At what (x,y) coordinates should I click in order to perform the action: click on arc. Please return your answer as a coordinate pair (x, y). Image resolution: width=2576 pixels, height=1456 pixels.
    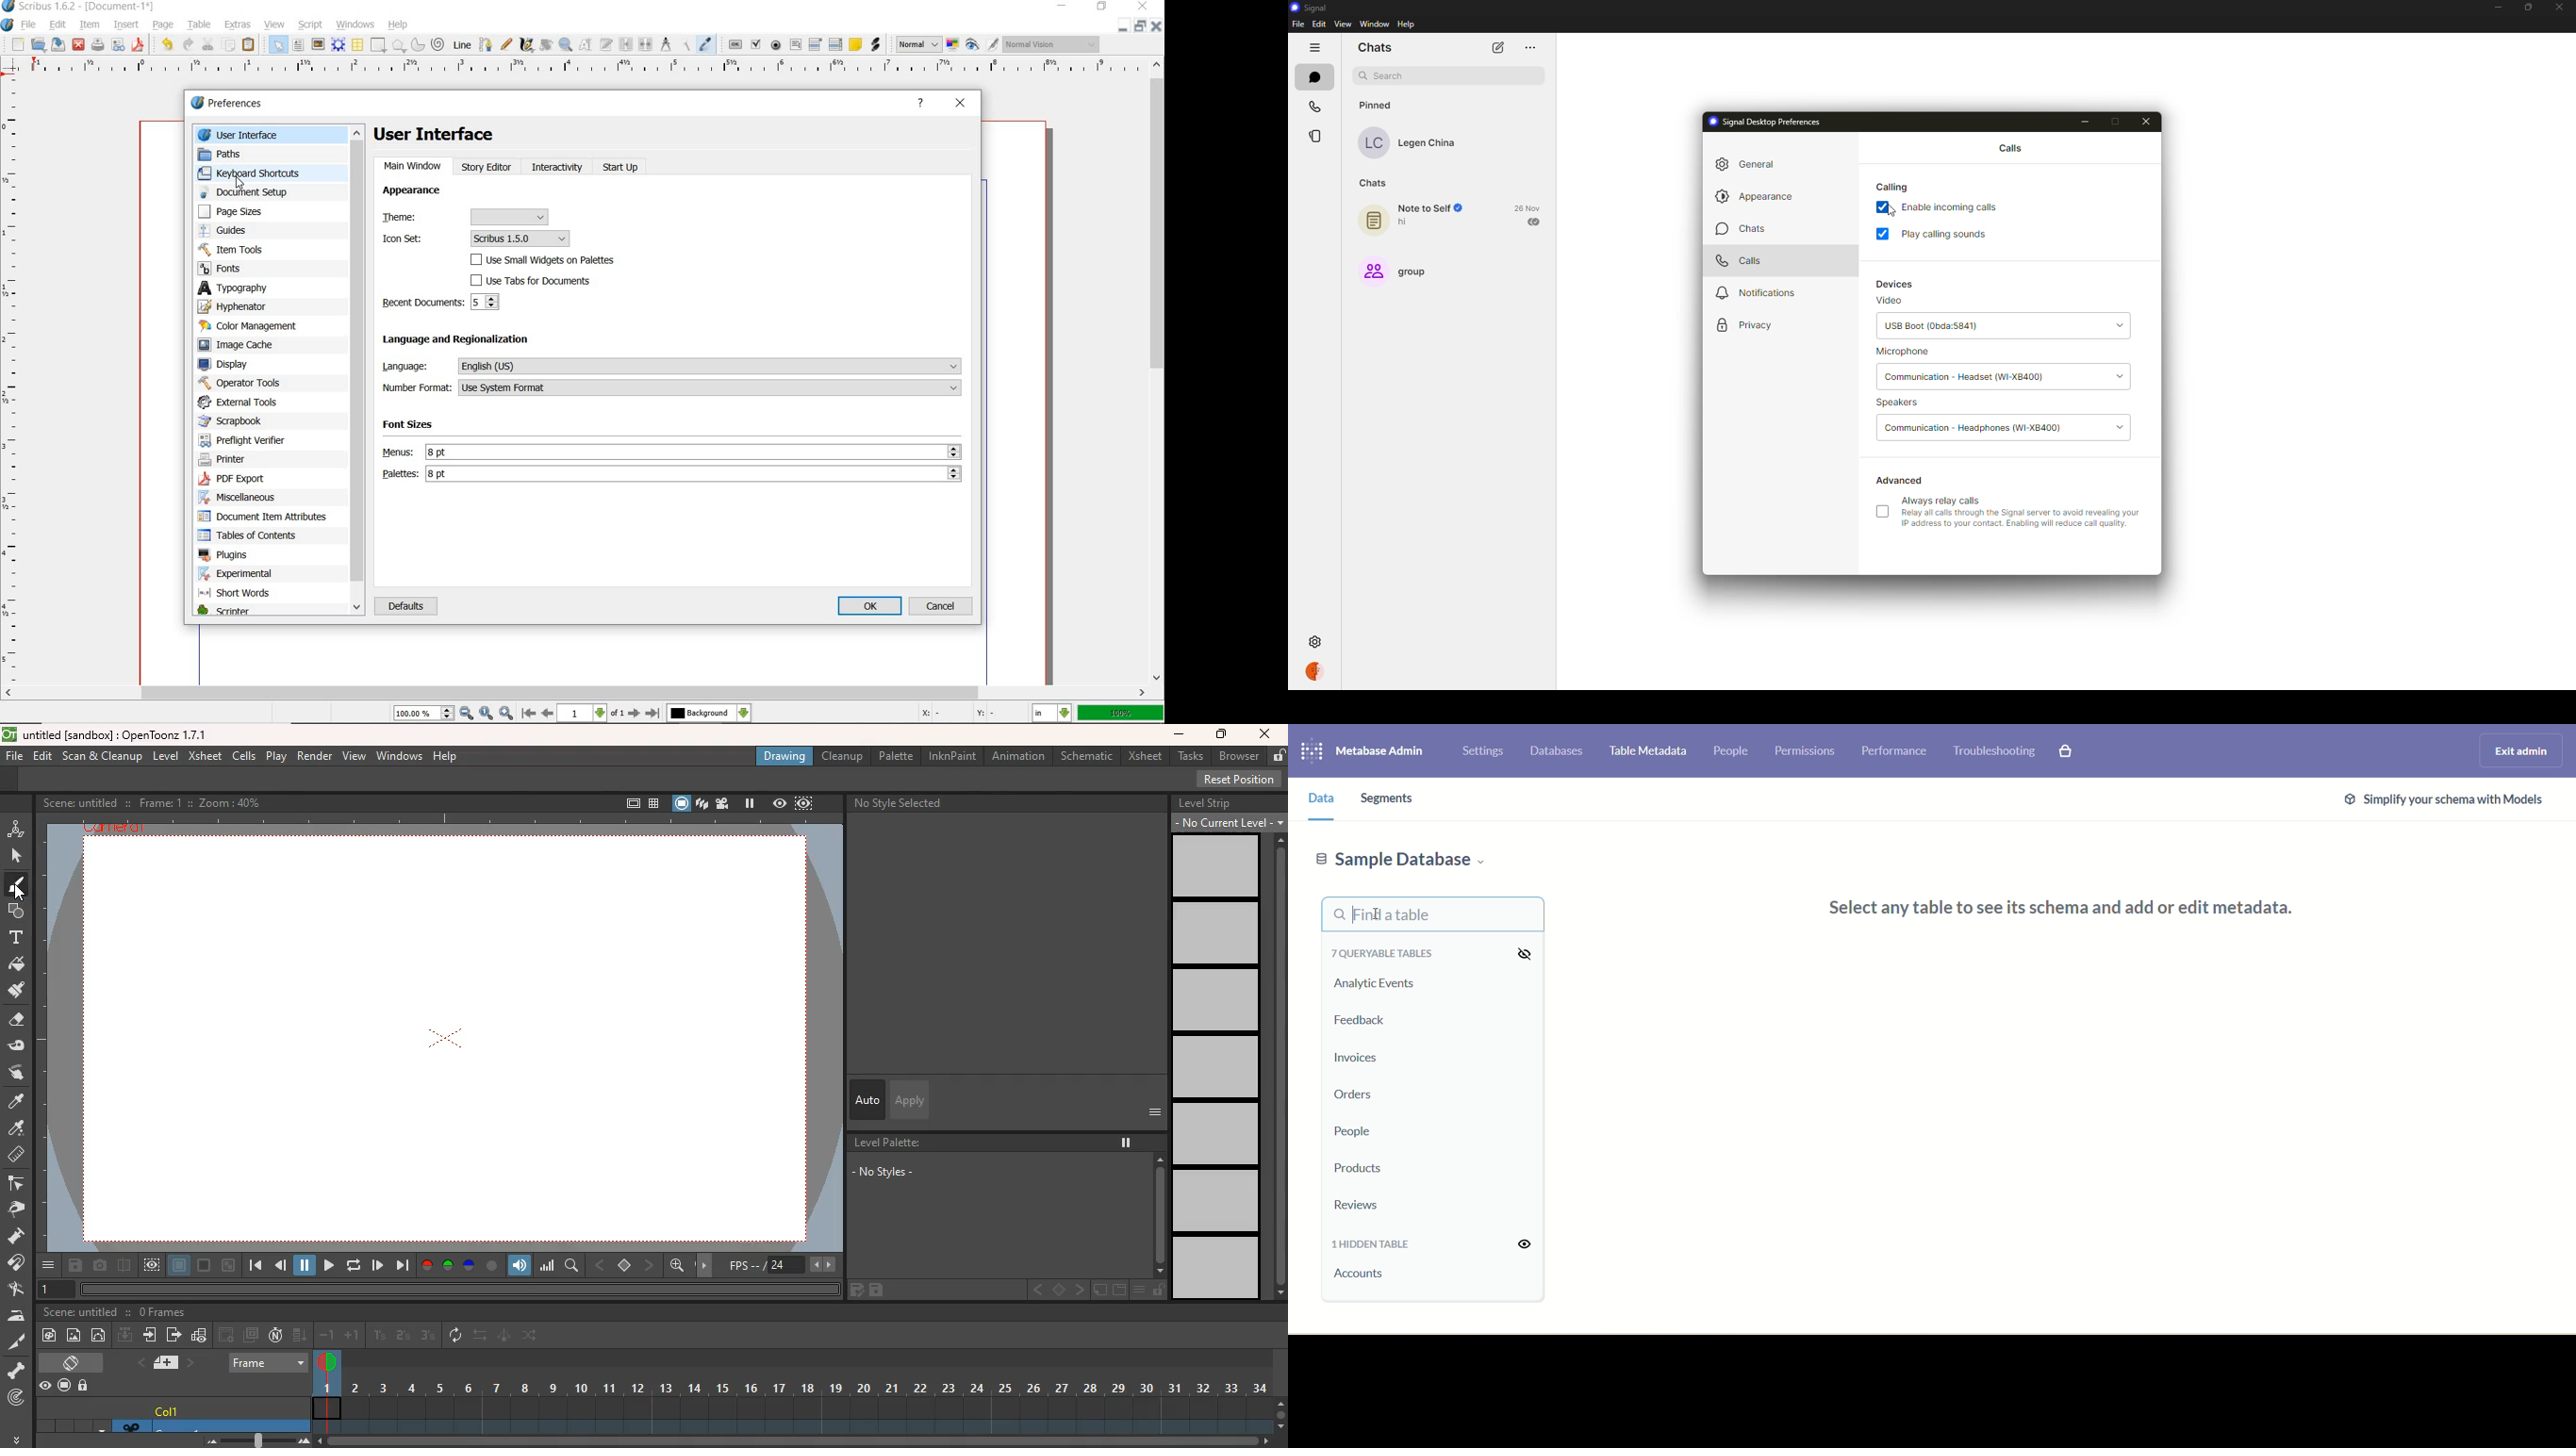
    Looking at the image, I should click on (417, 46).